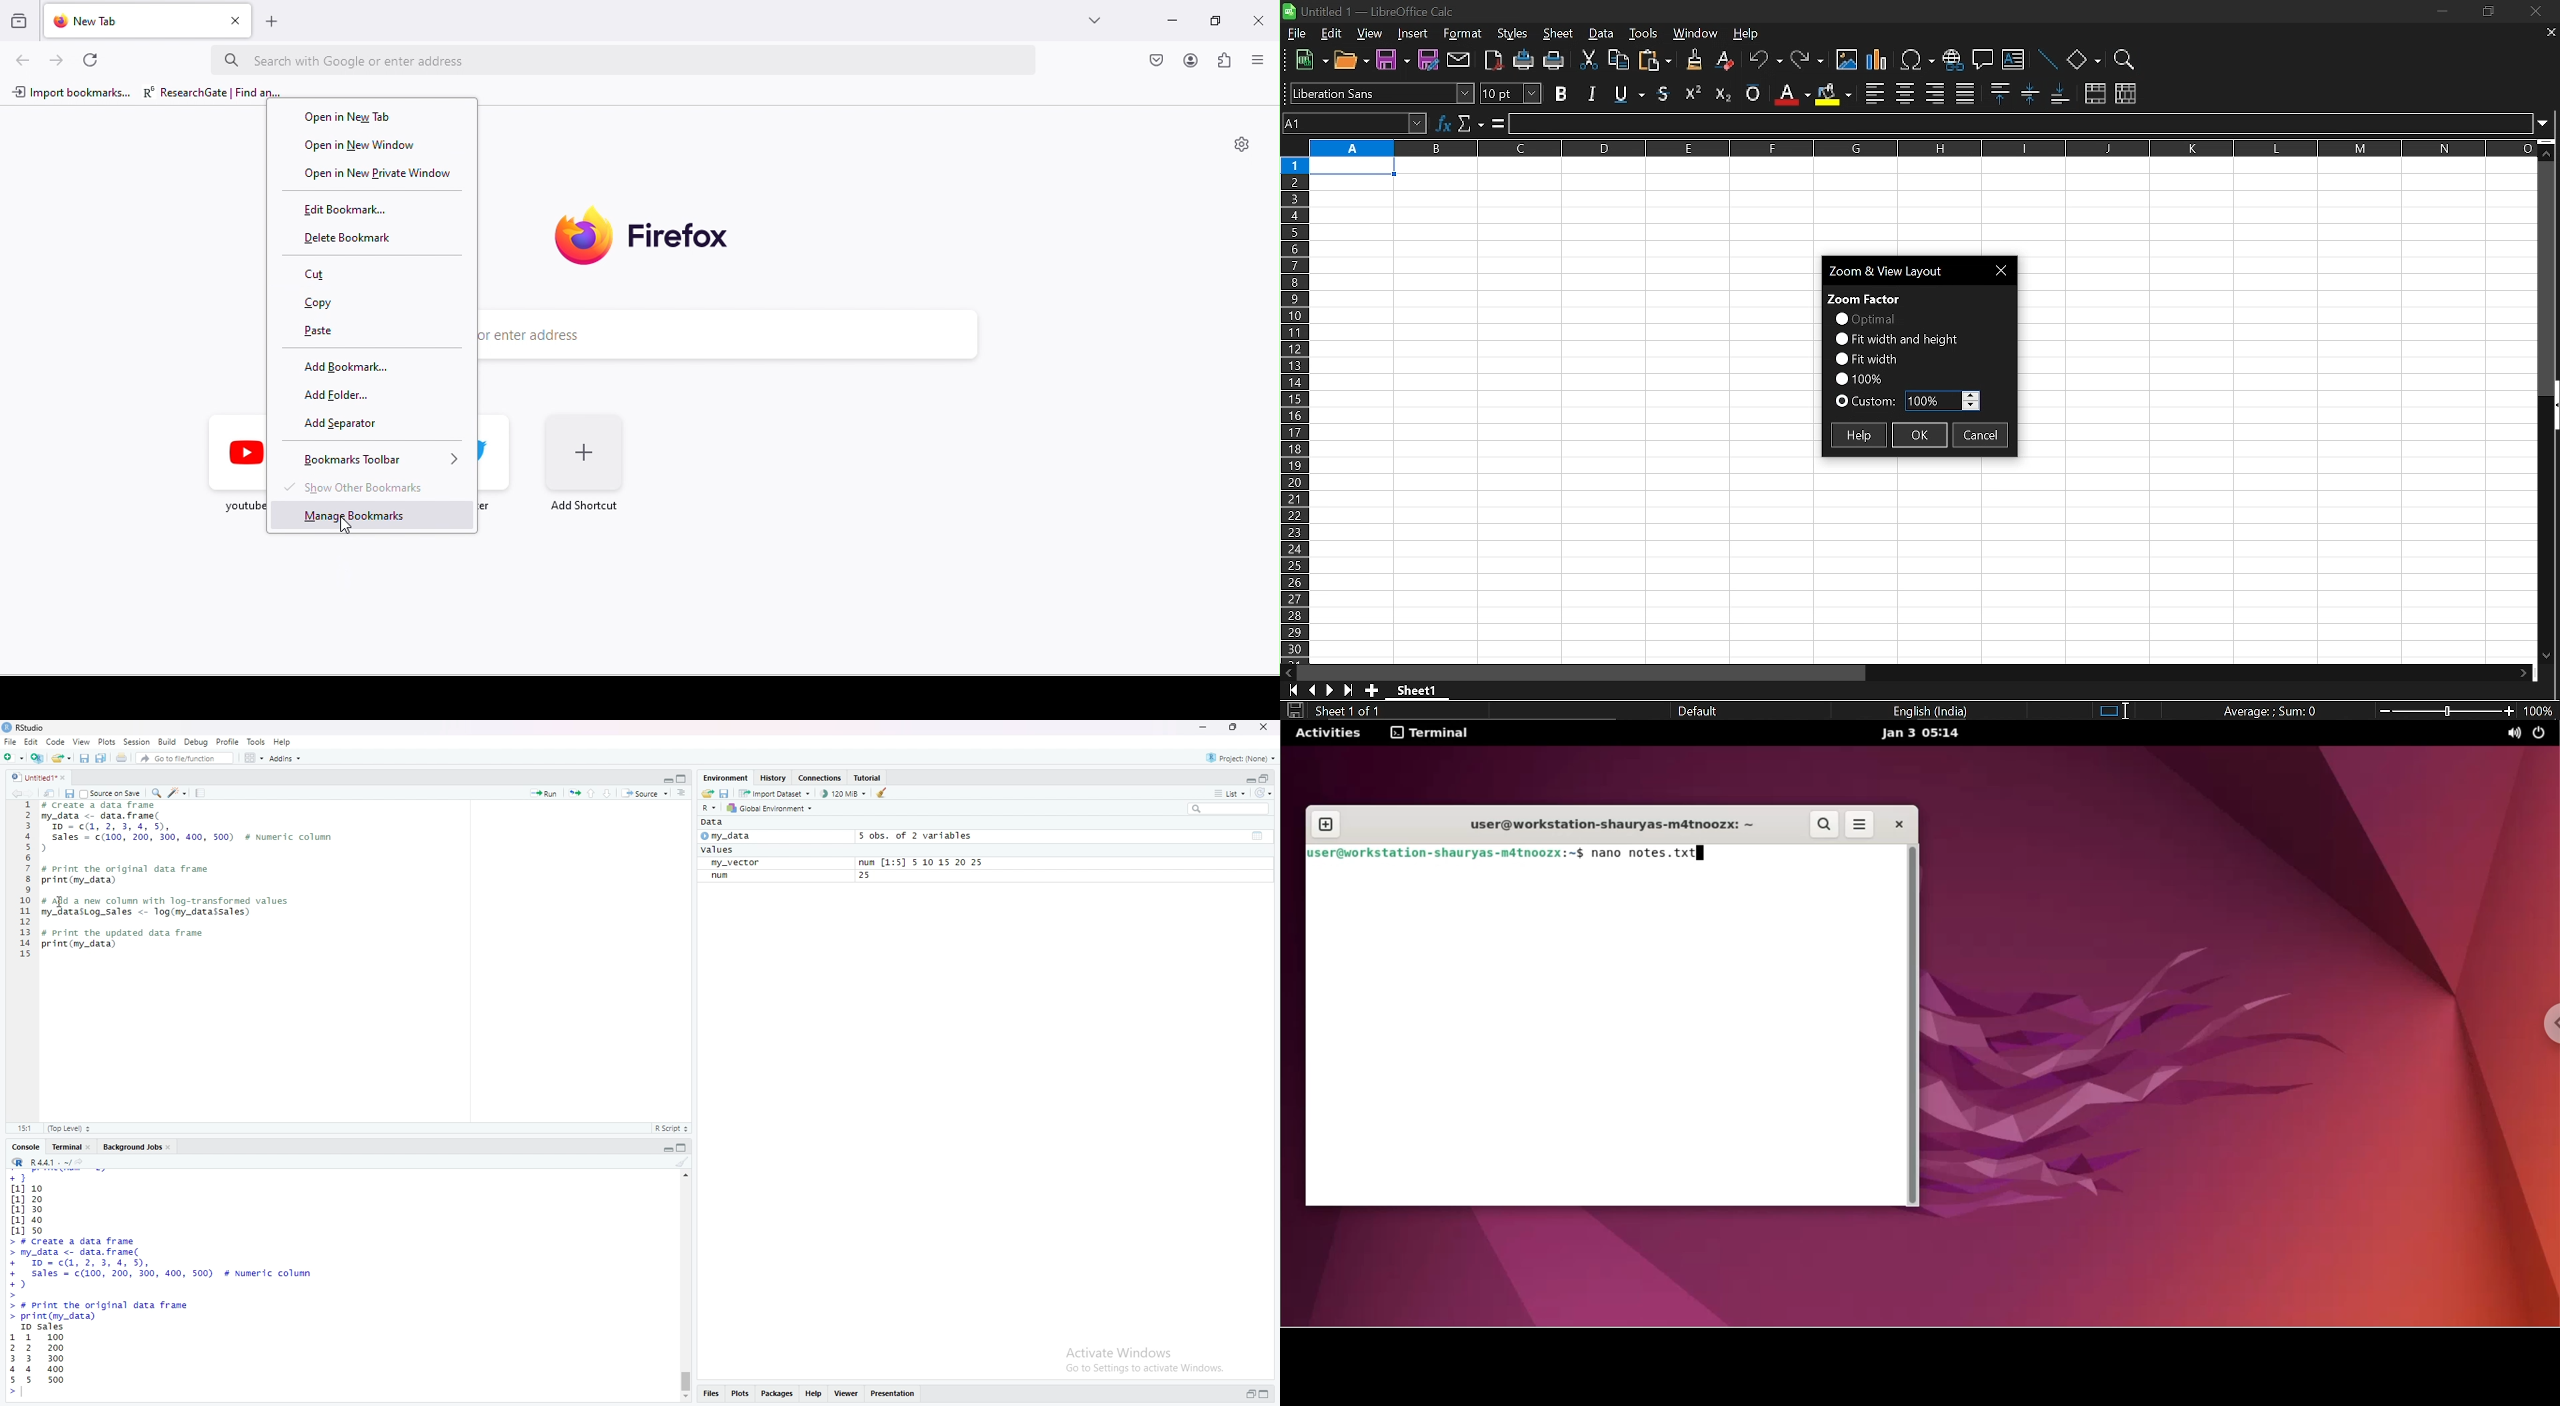  Describe the element at coordinates (681, 778) in the screenshot. I see `maximize` at that location.